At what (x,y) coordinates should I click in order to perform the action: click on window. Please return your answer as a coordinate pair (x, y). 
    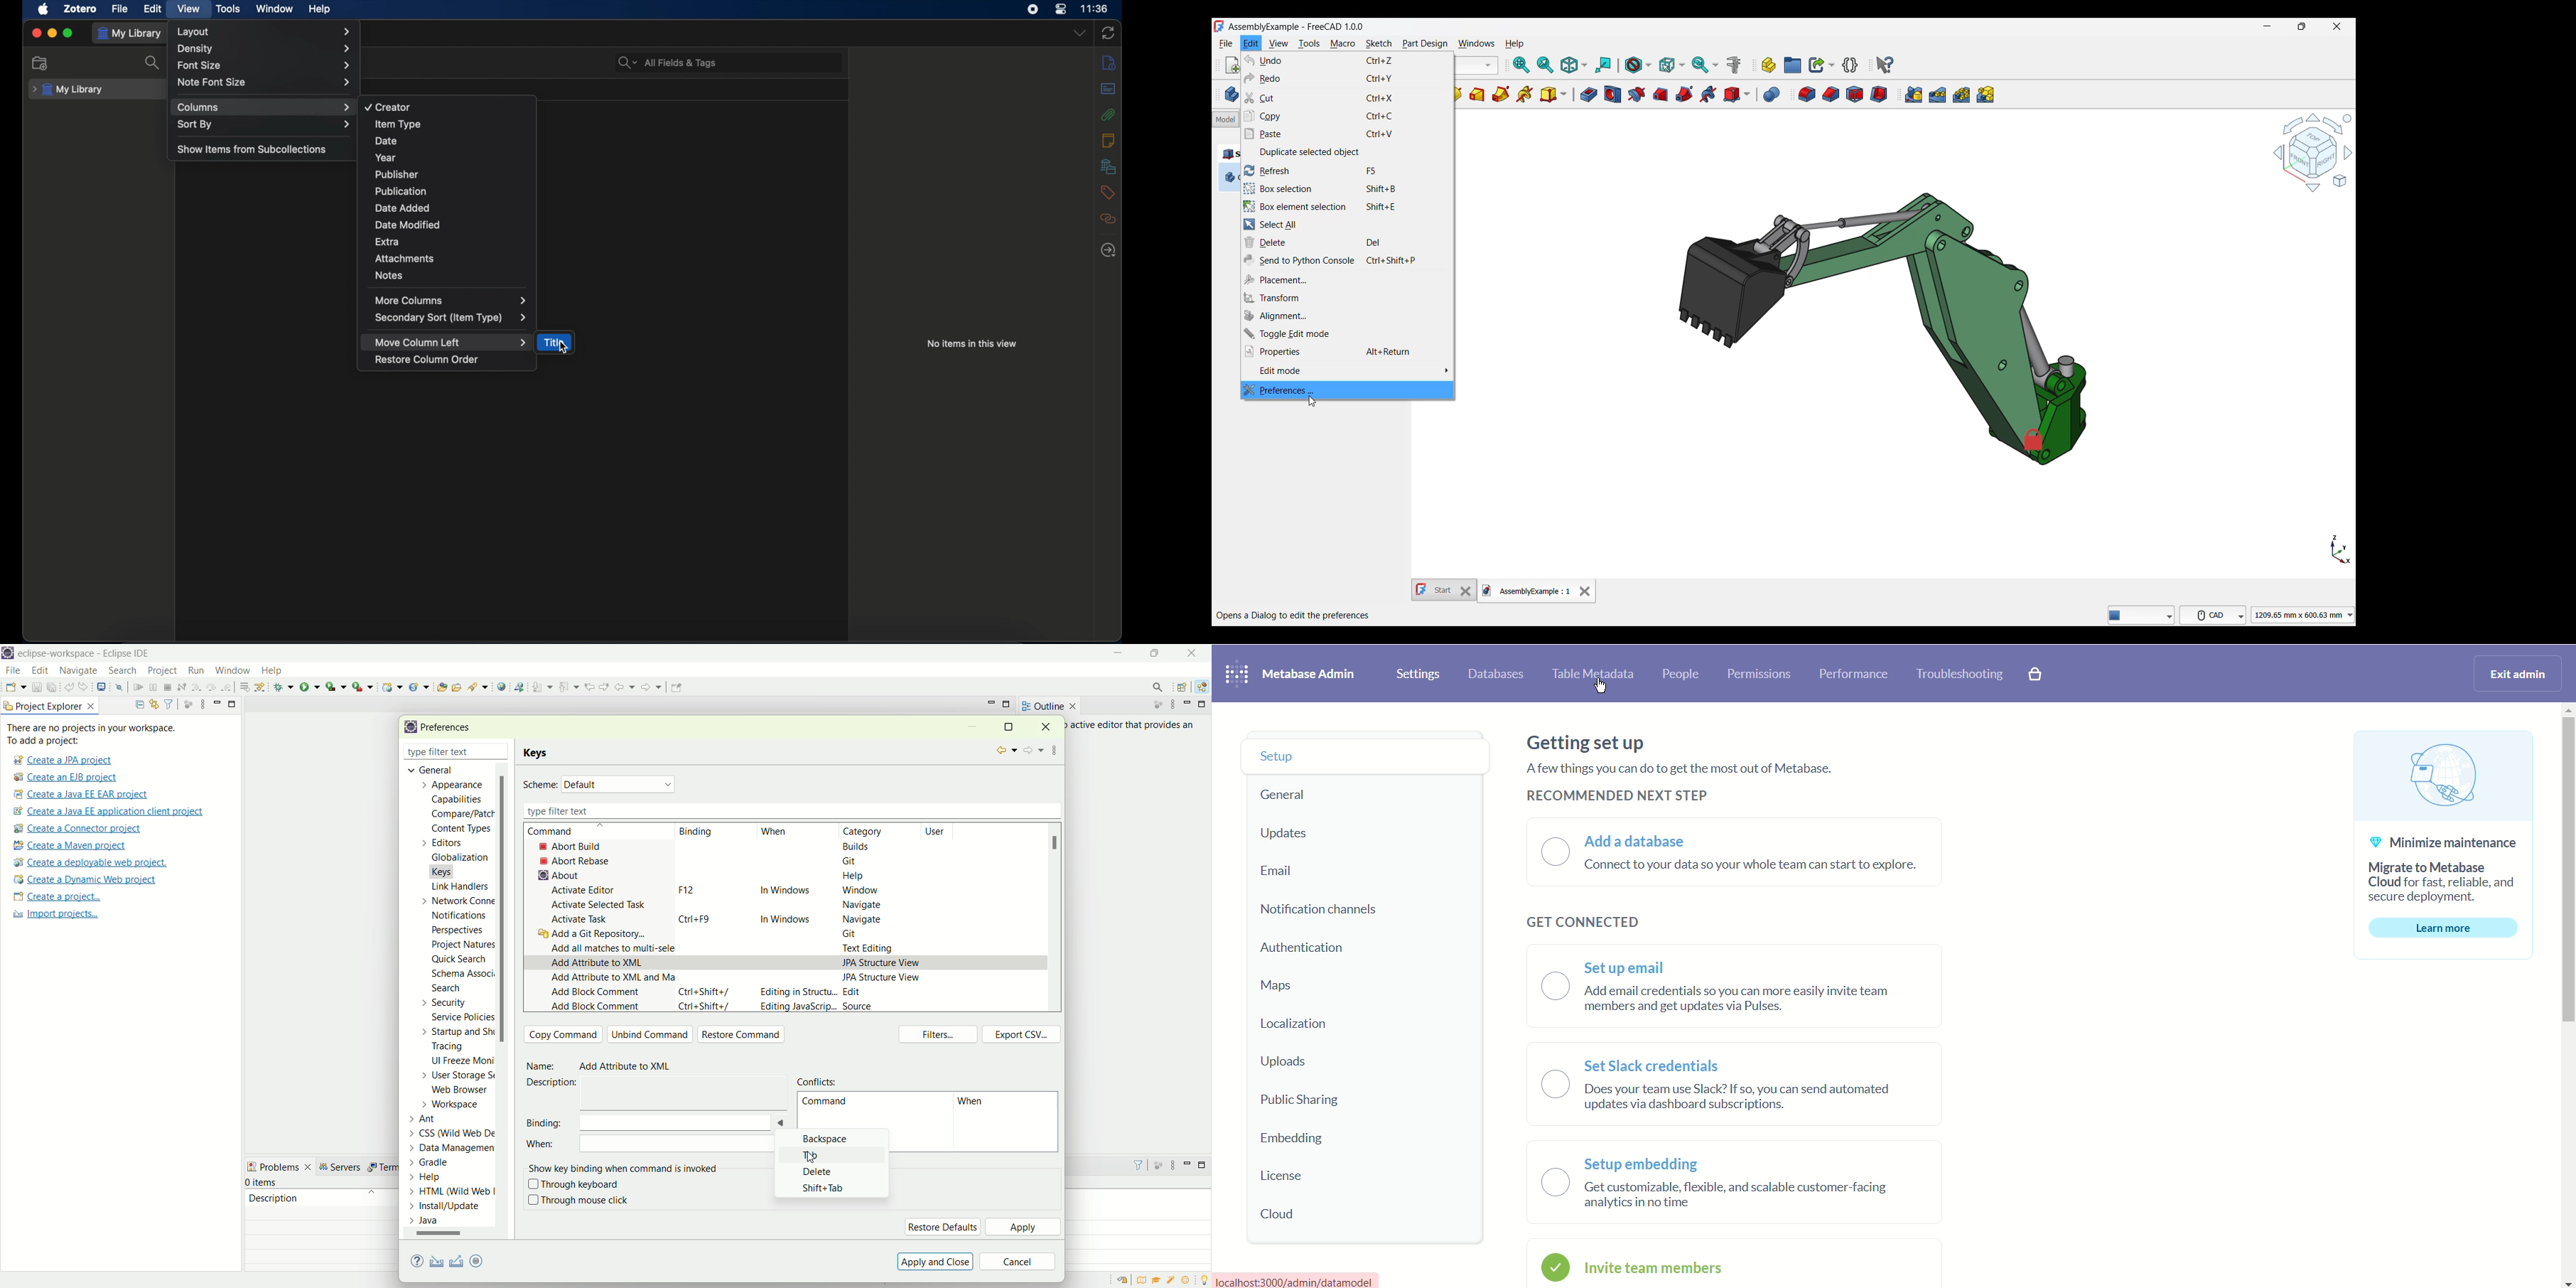
    Looking at the image, I should click on (276, 9).